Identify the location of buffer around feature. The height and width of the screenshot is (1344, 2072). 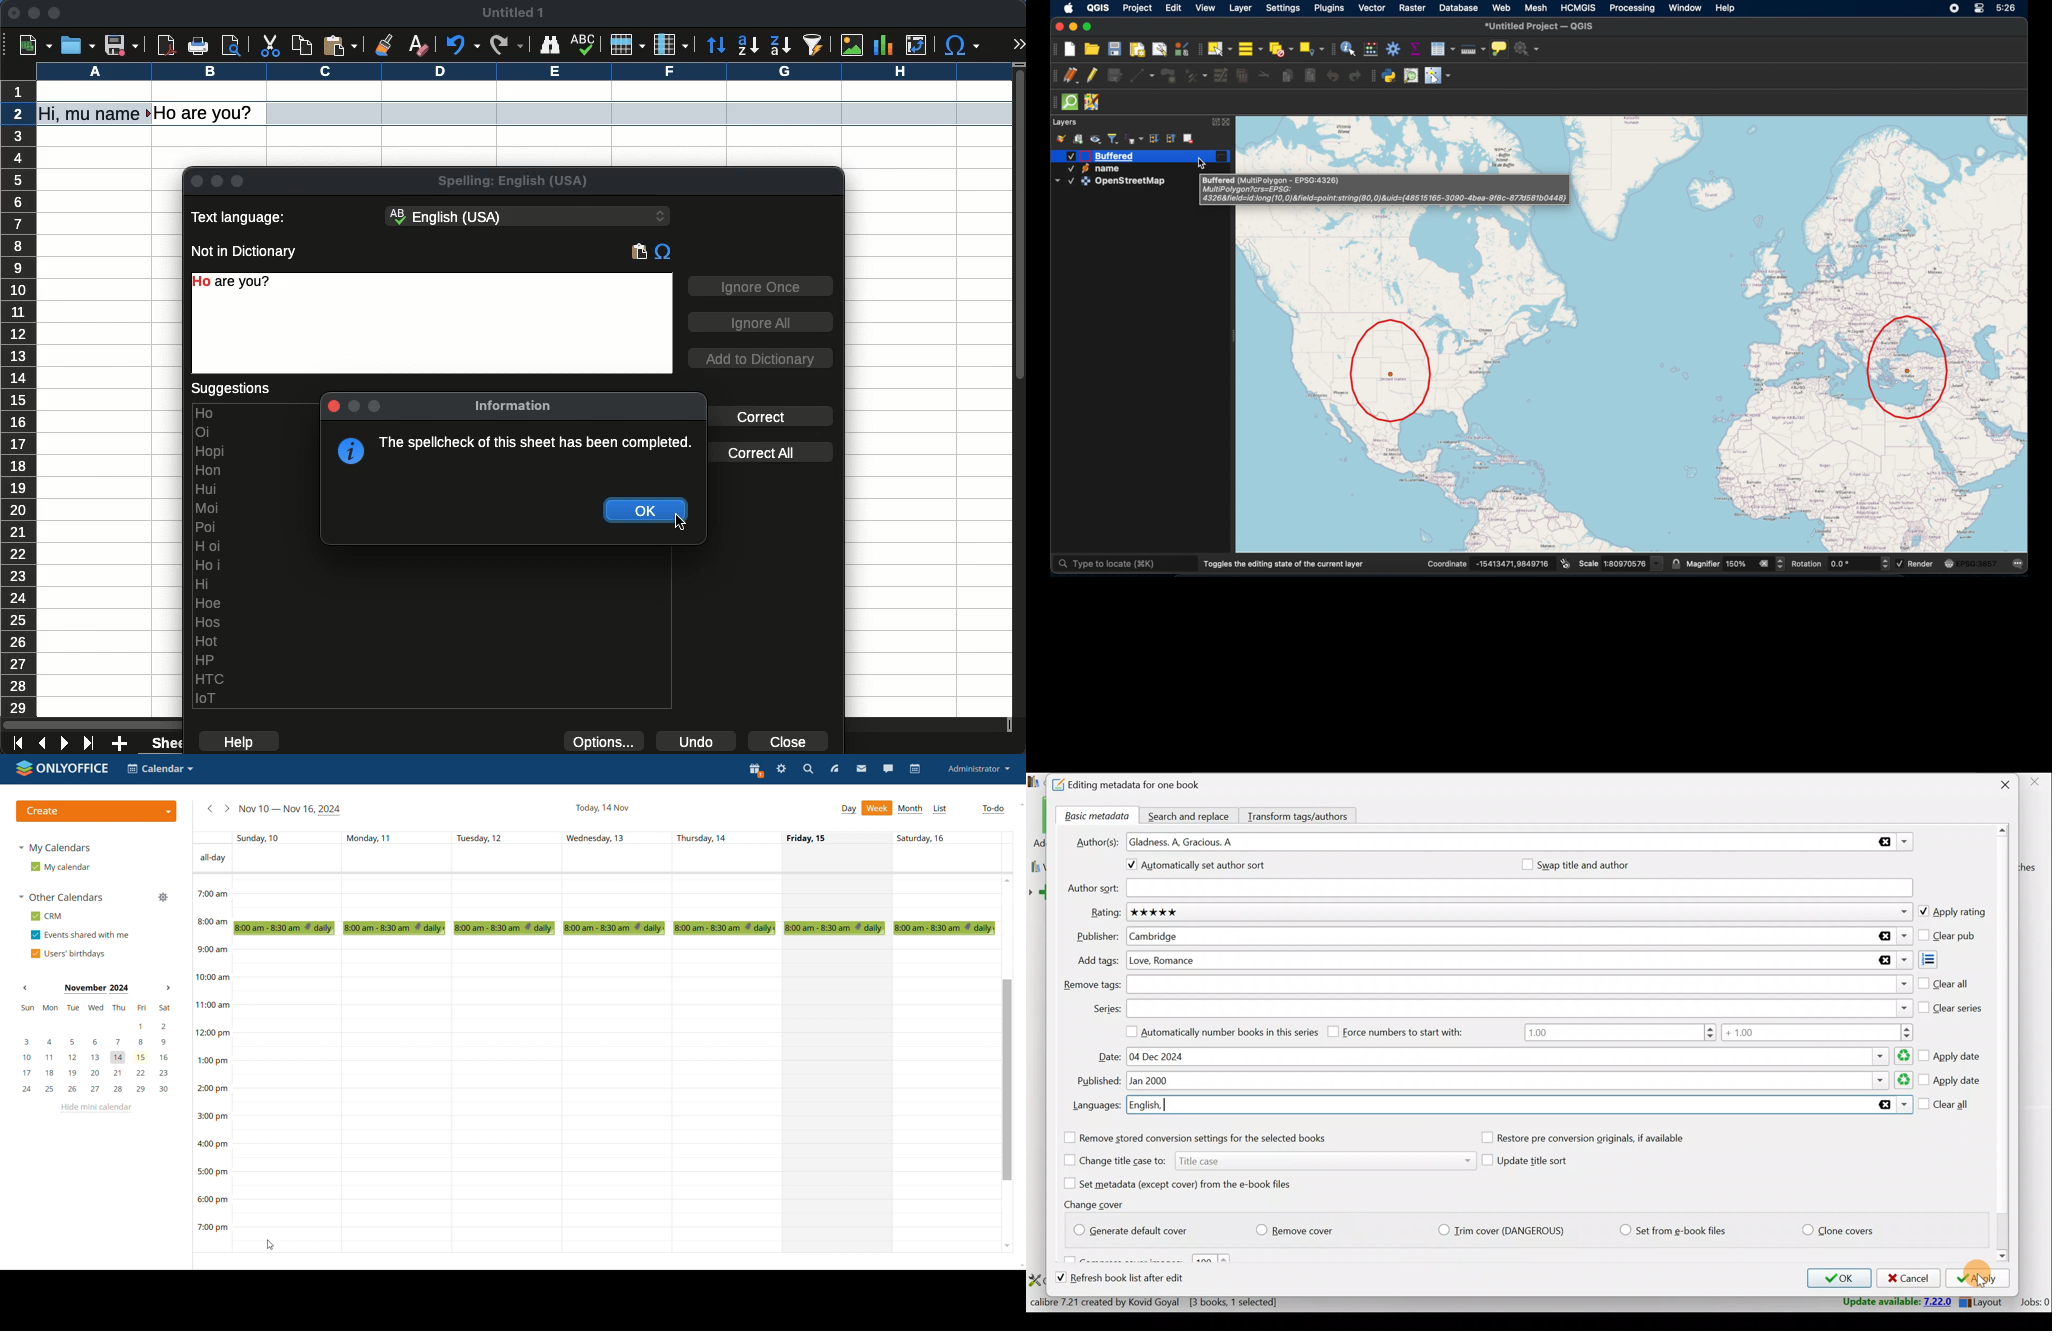
(1392, 371).